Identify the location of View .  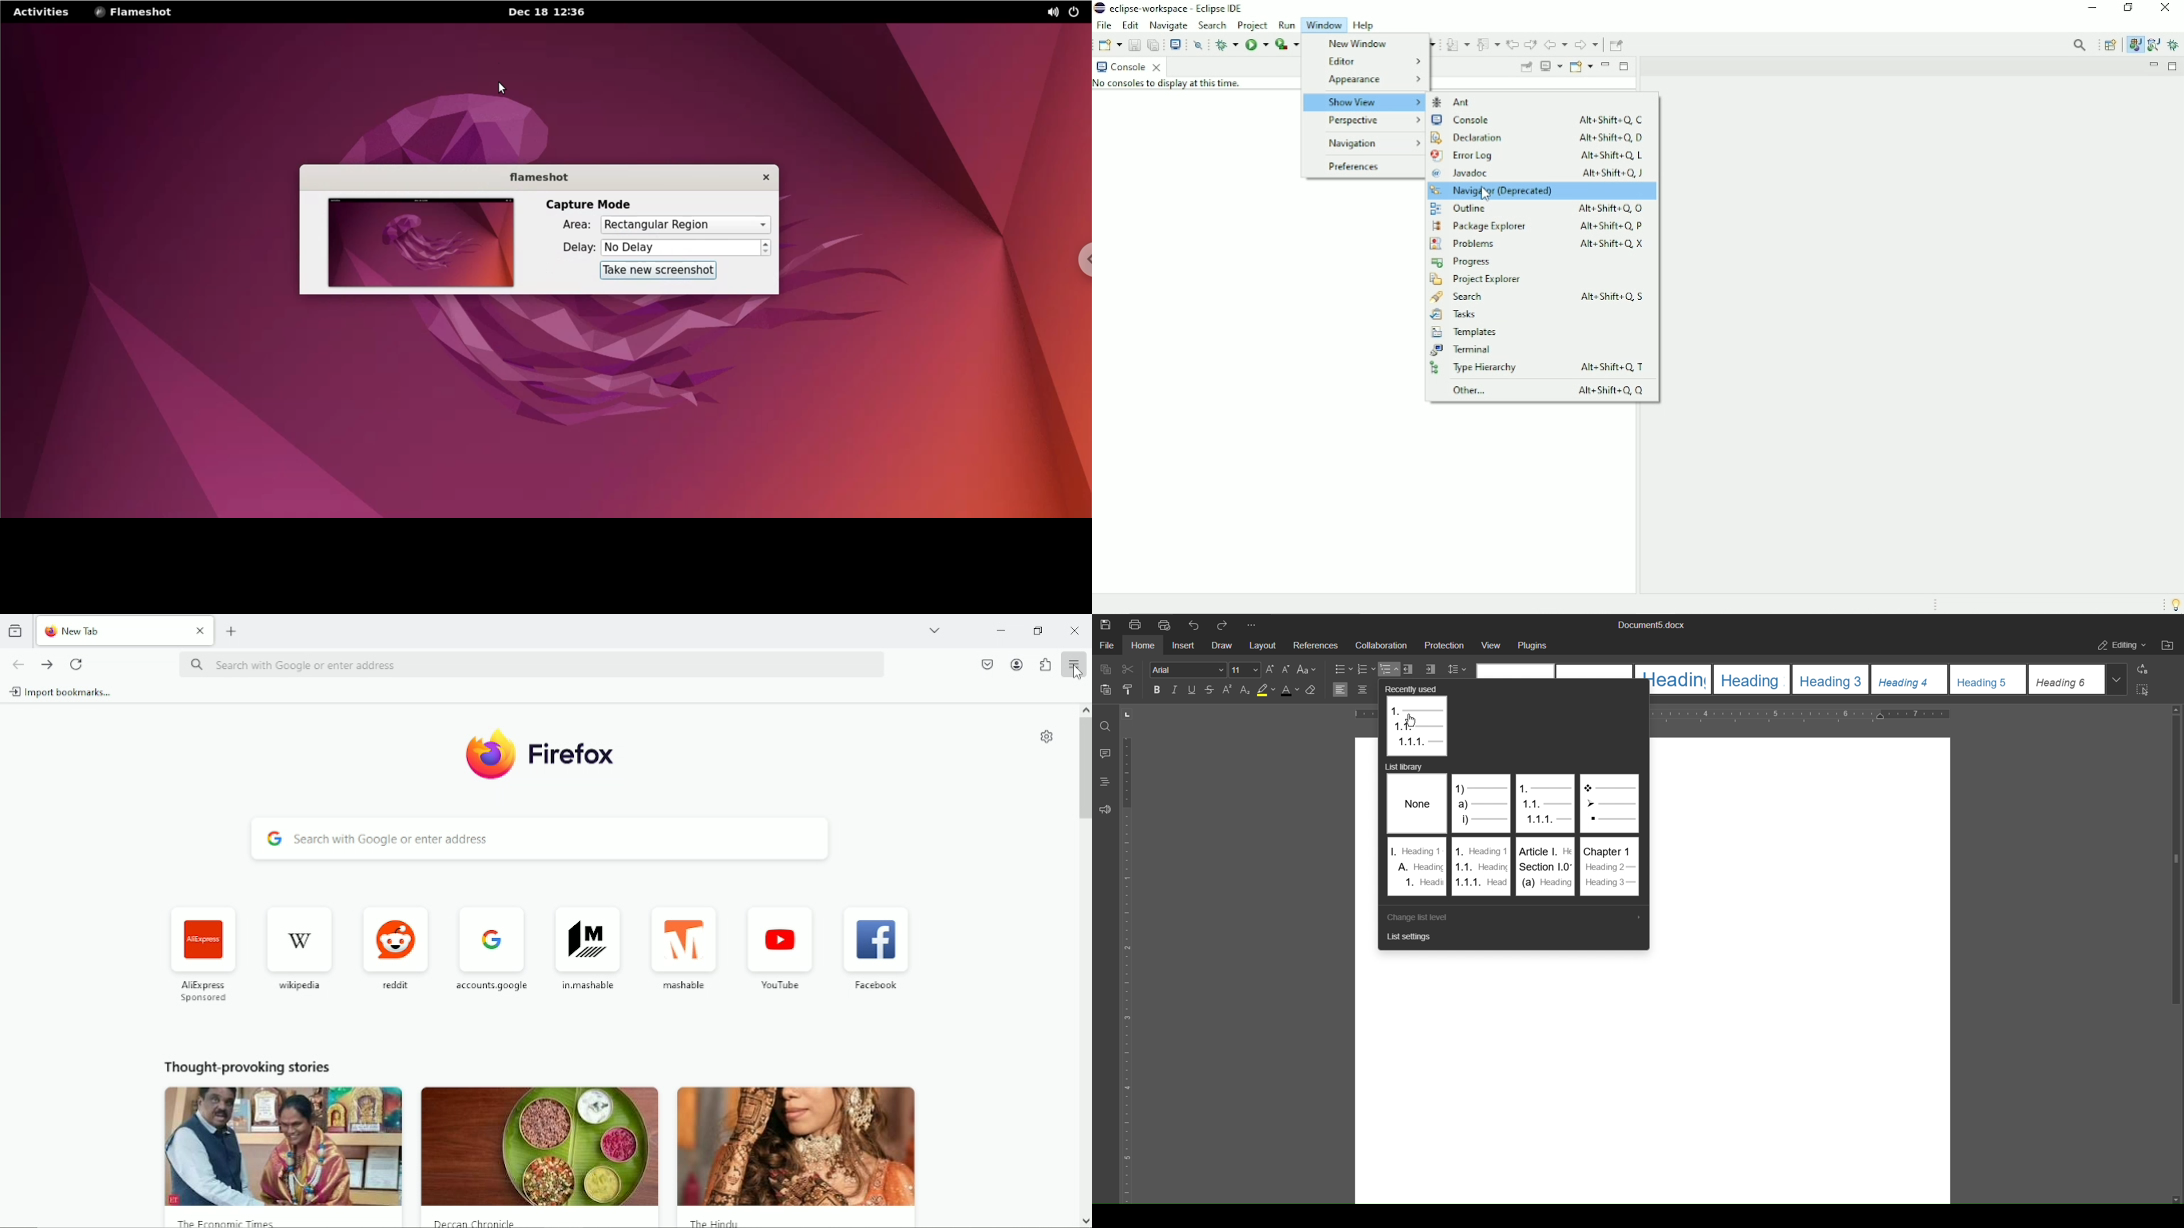
(1493, 647).